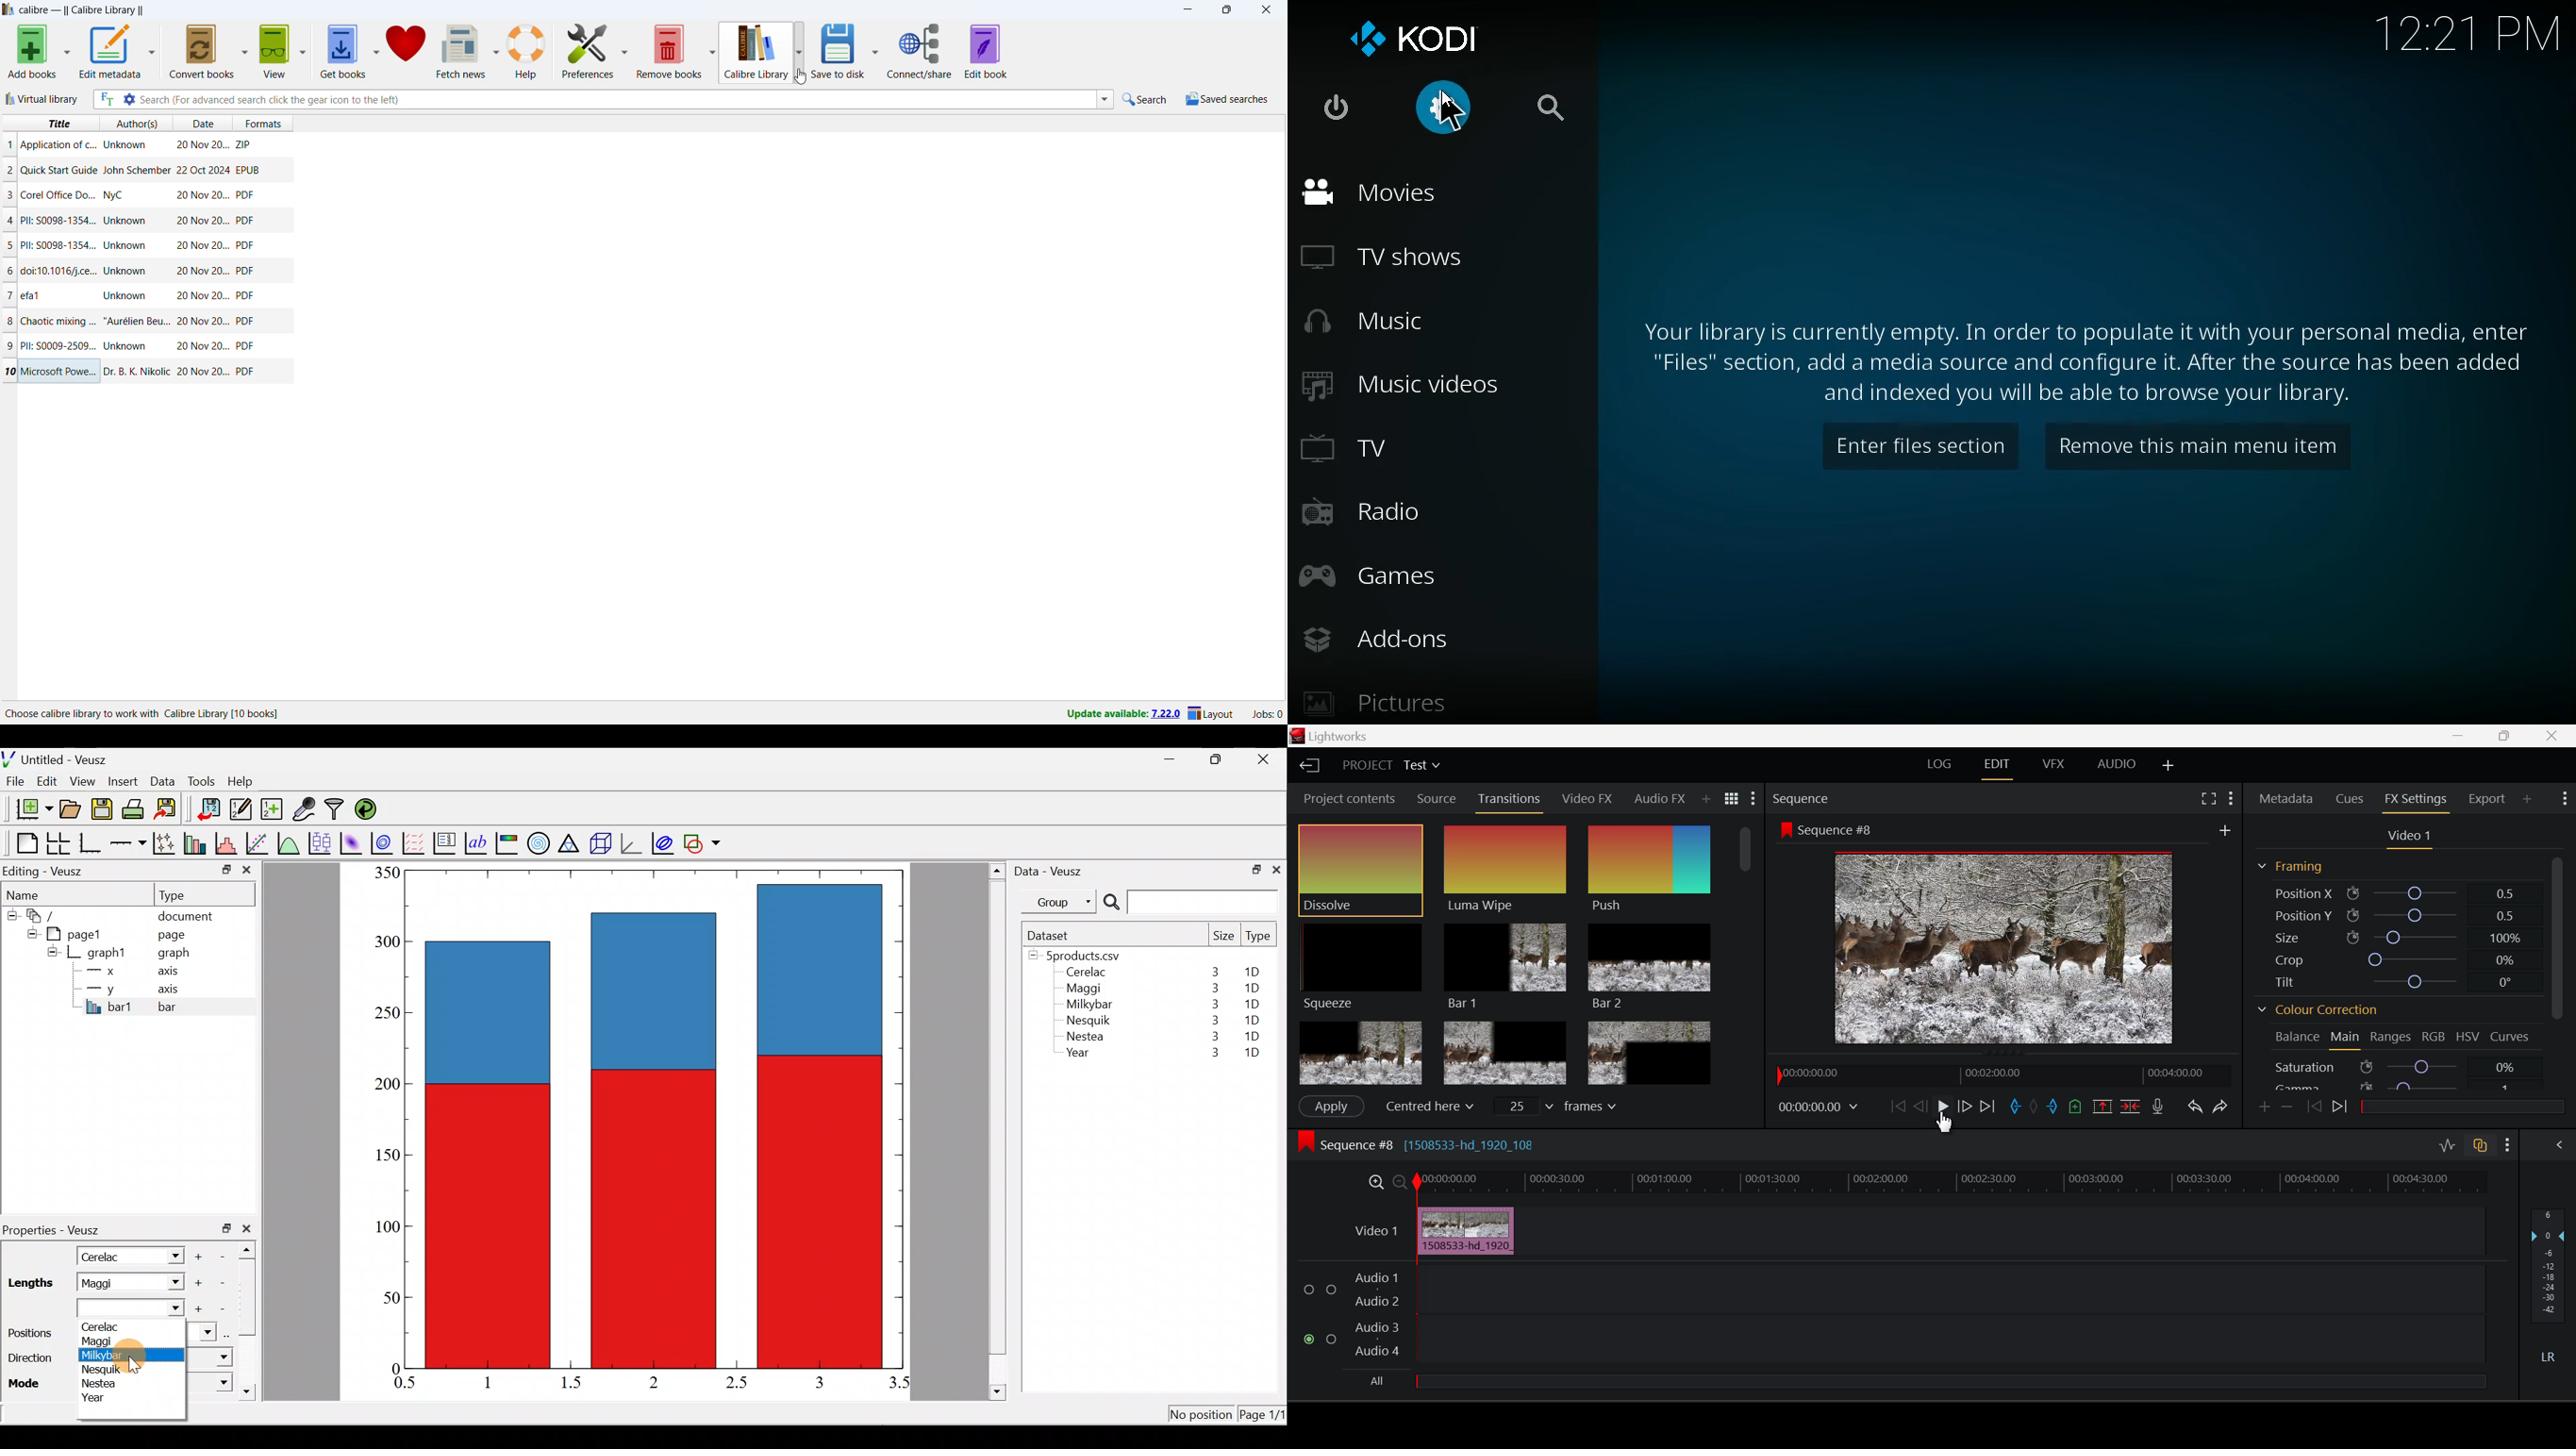 The image size is (2576, 1456). What do you see at coordinates (58, 123) in the screenshot?
I see `title` at bounding box center [58, 123].